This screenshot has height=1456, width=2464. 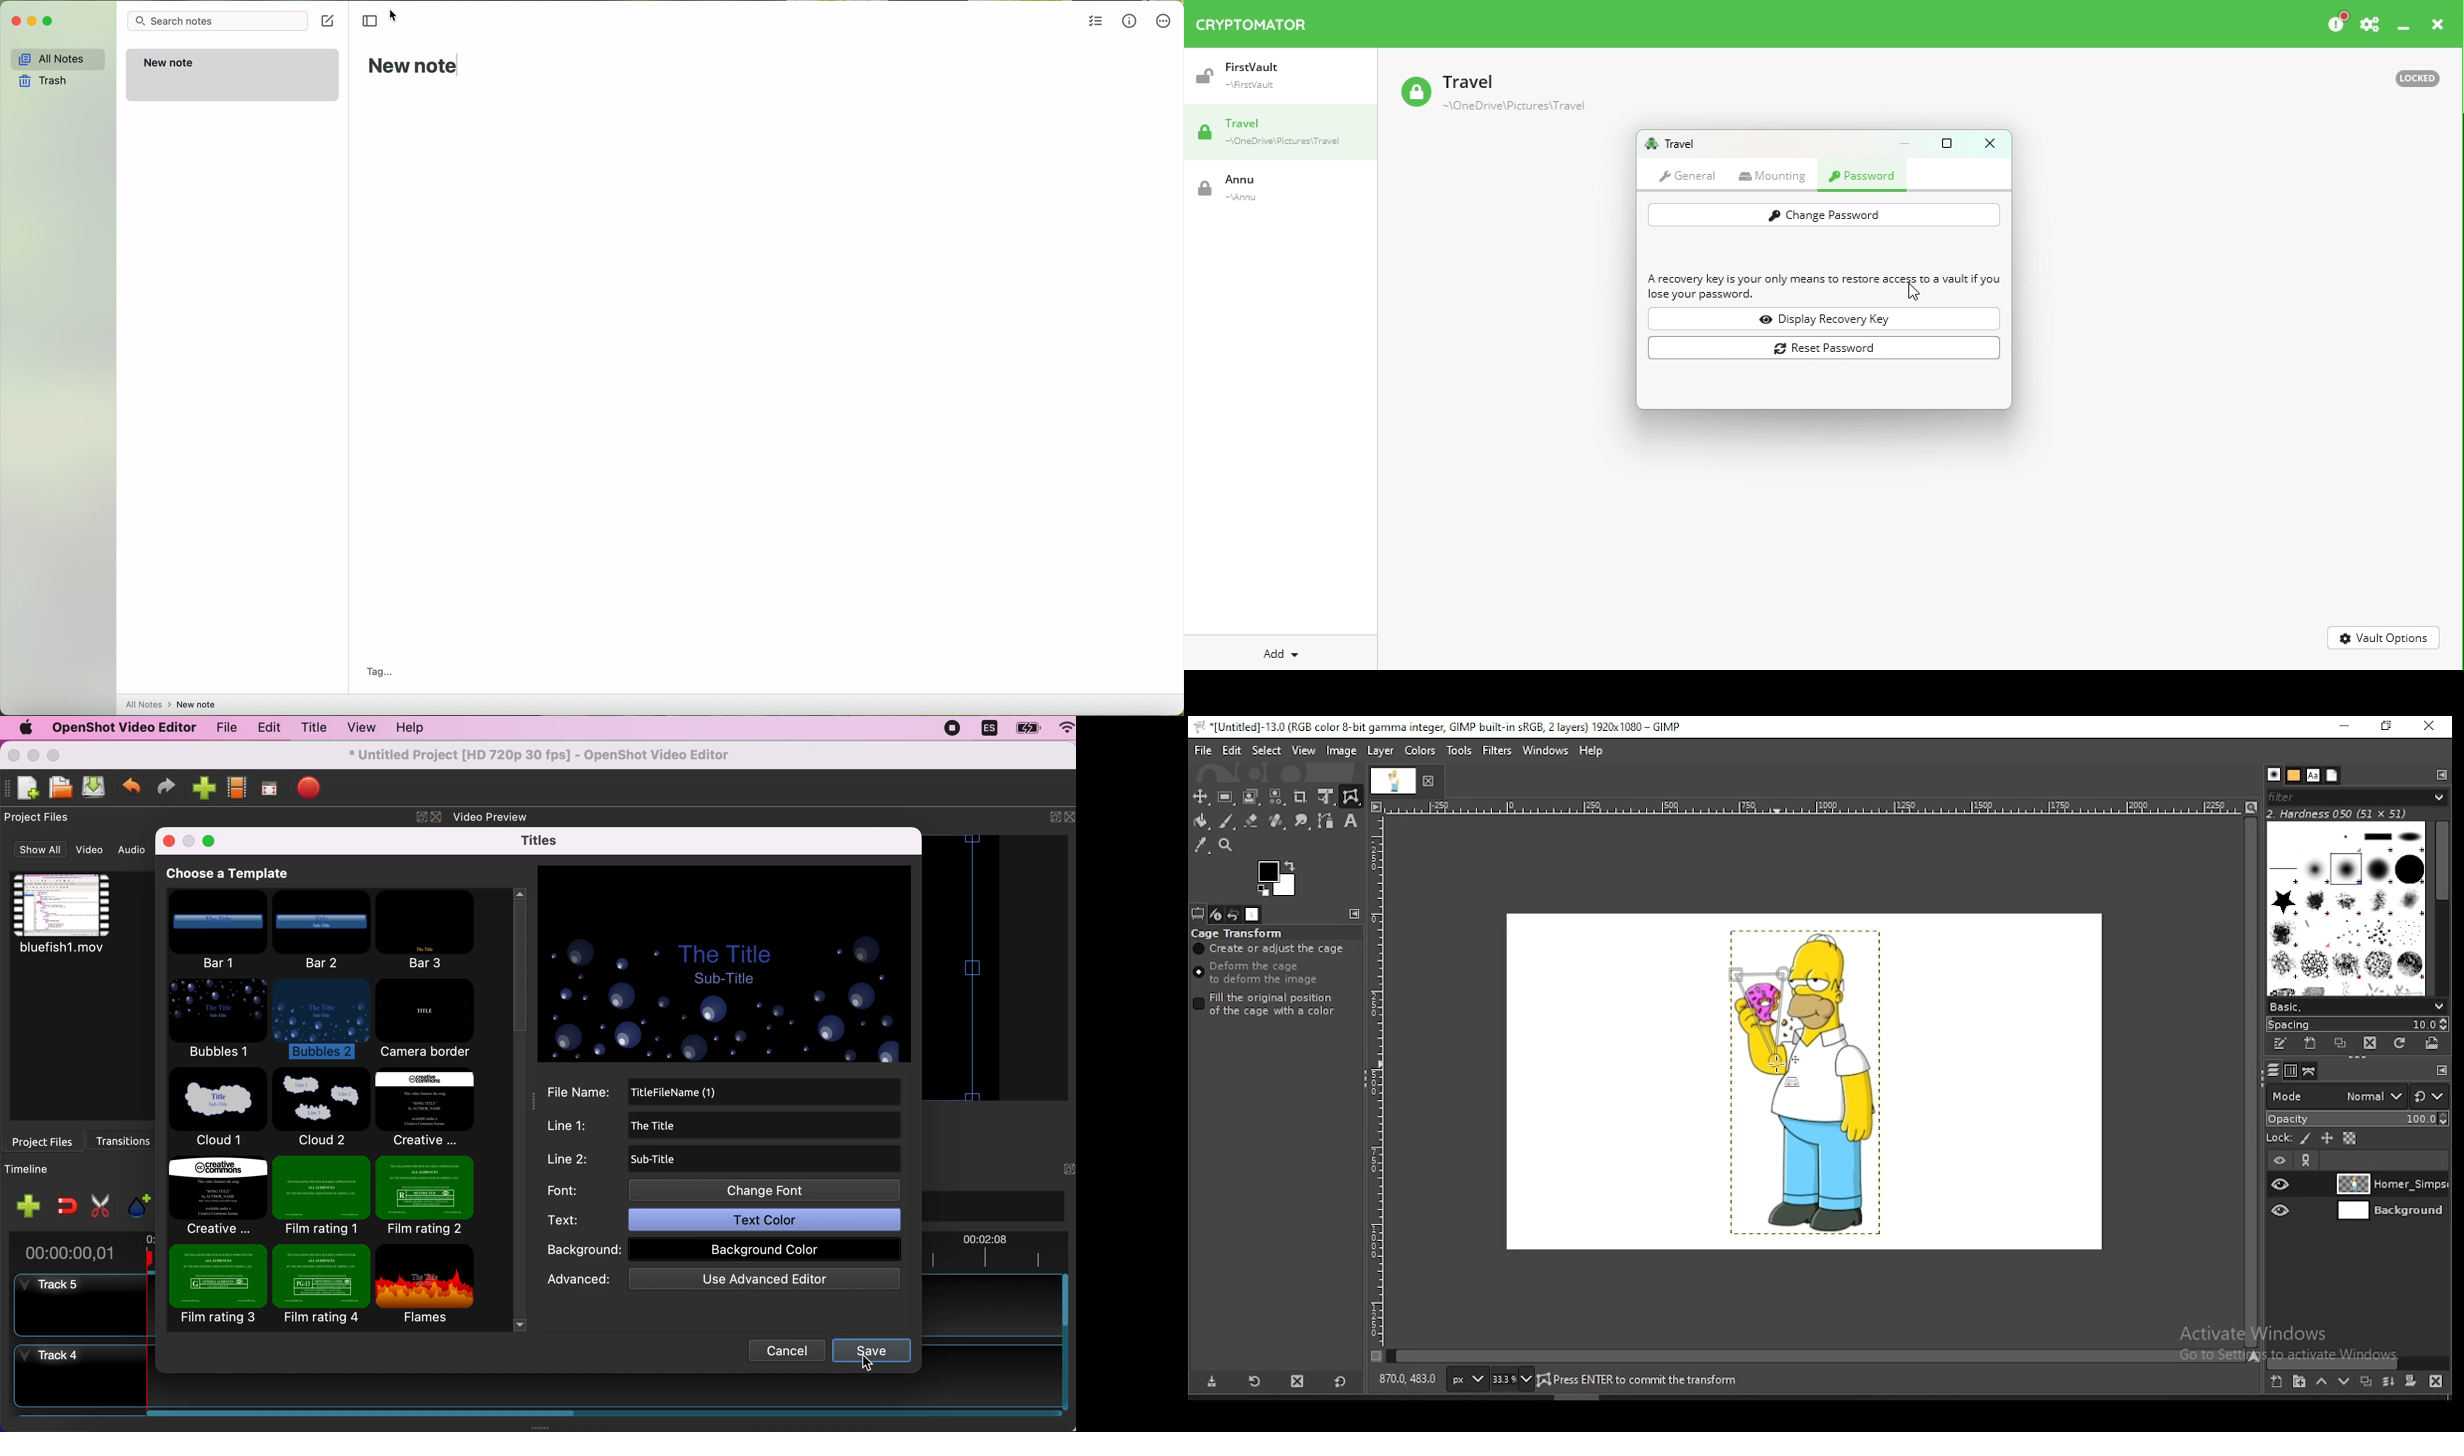 I want to click on toggle sidebr, so click(x=369, y=22).